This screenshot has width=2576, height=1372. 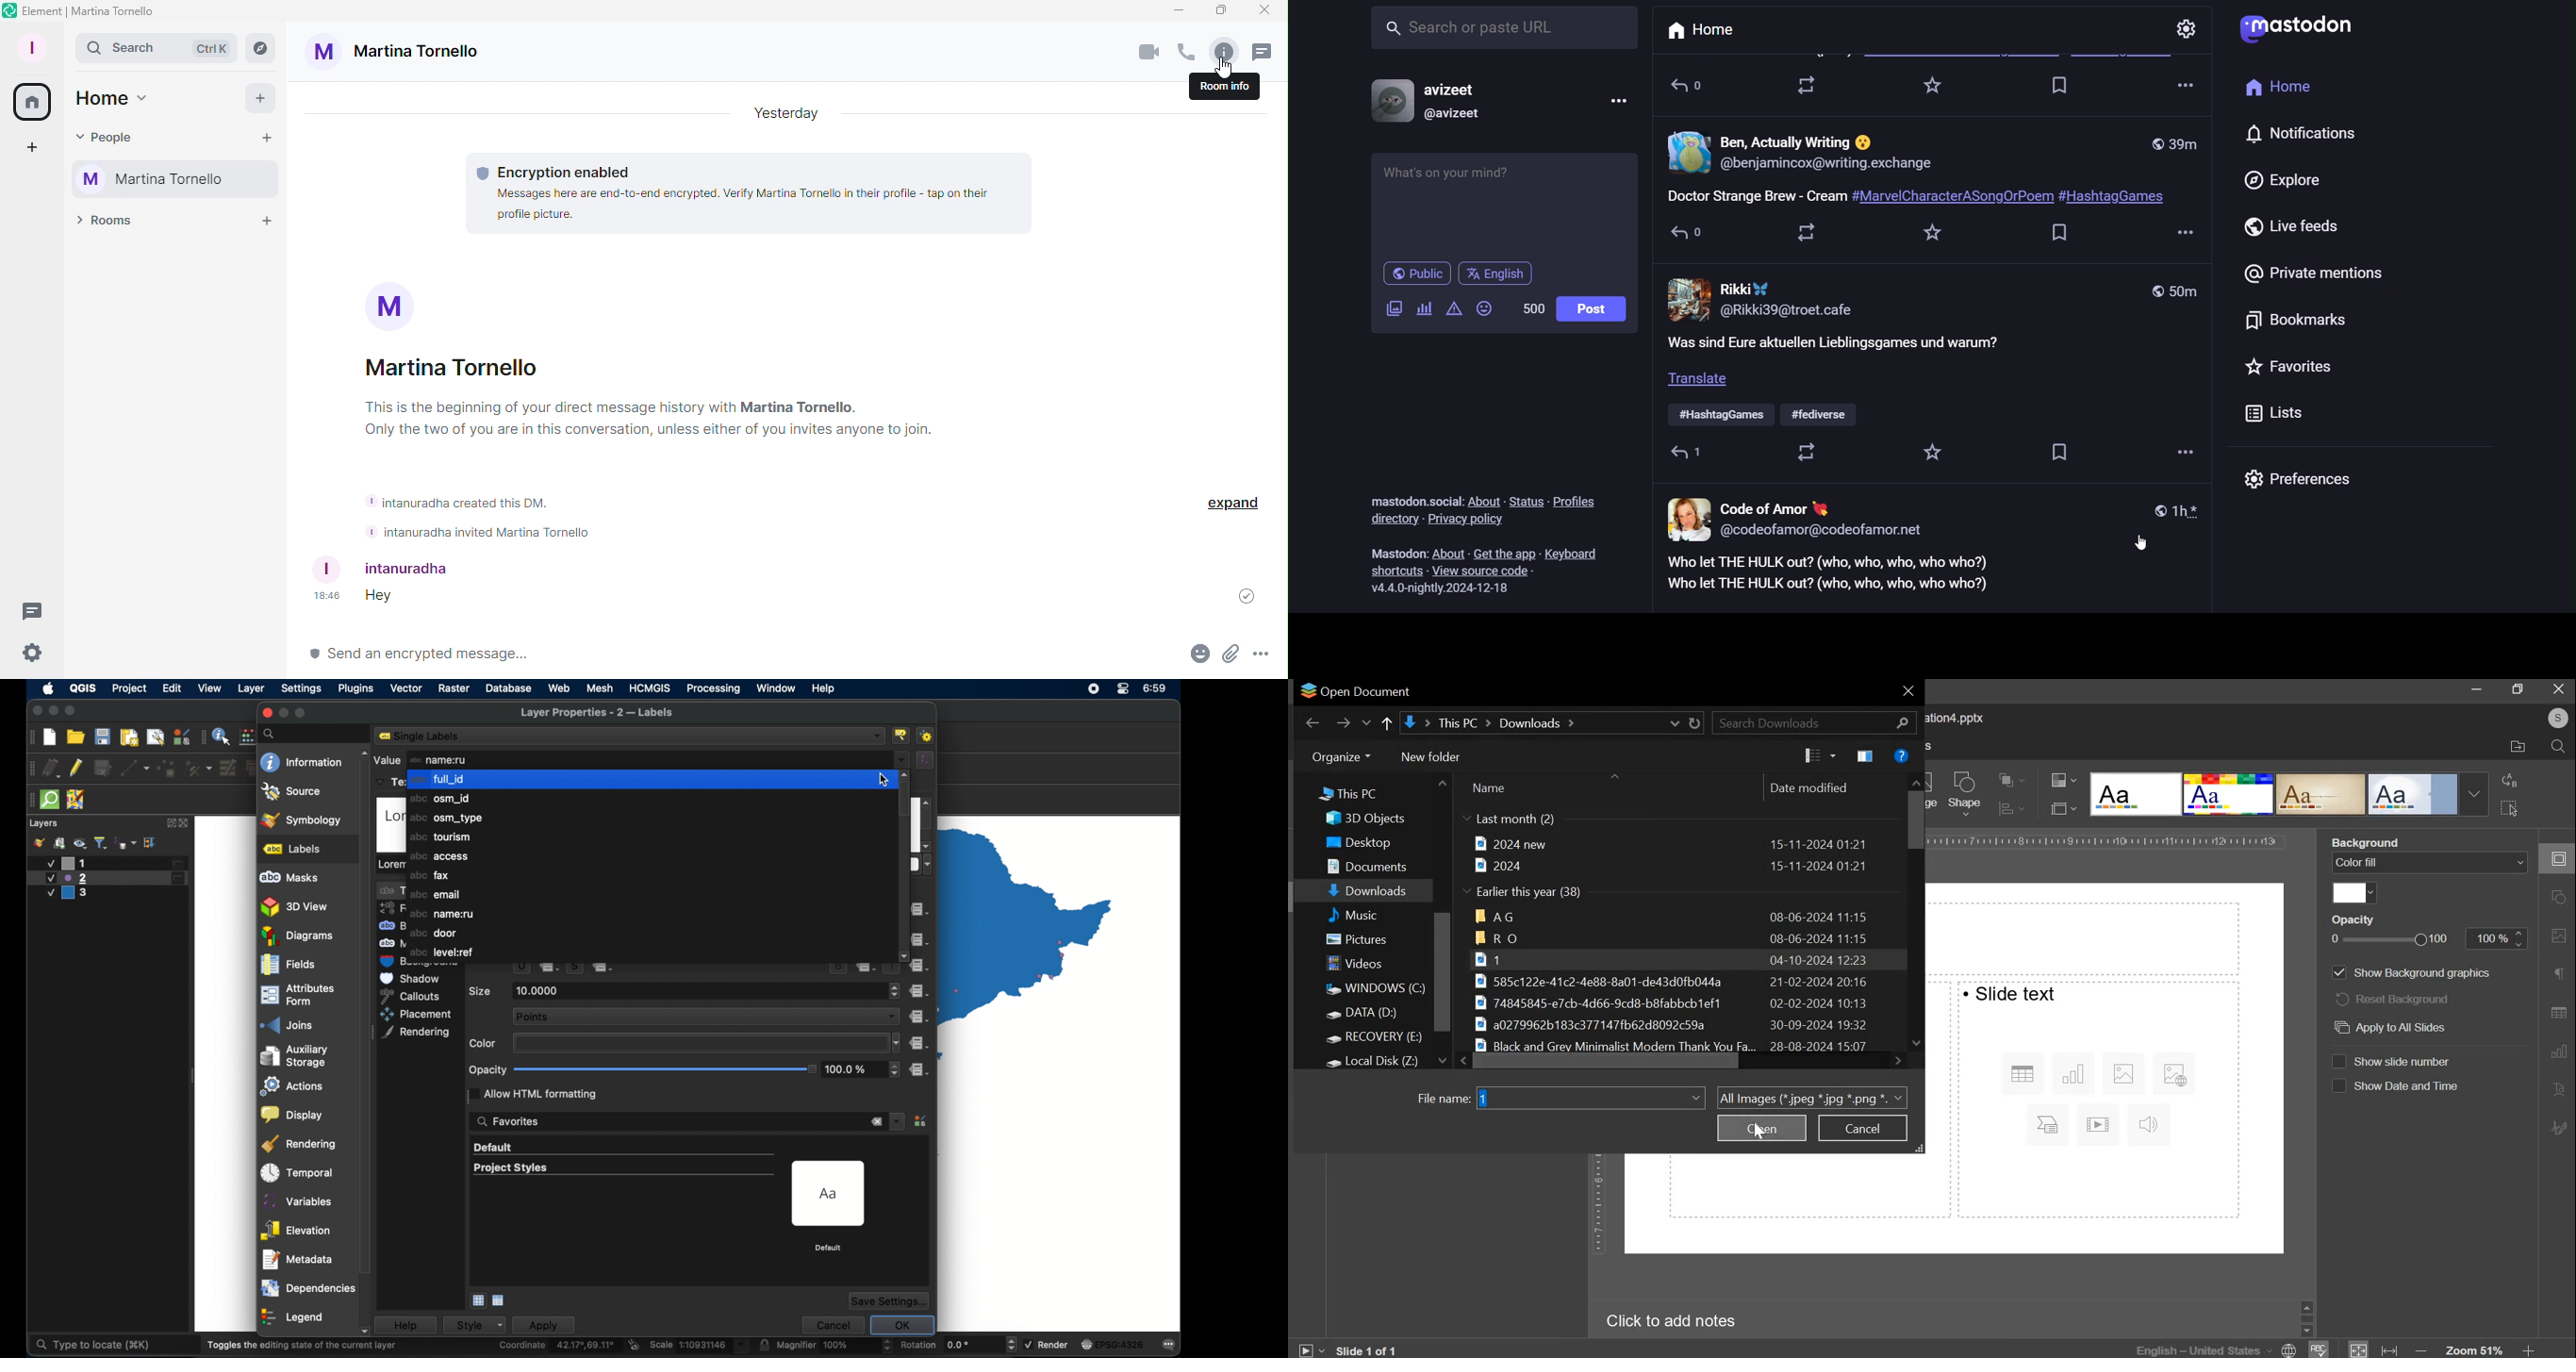 What do you see at coordinates (1486, 571) in the screenshot?
I see `view source code` at bounding box center [1486, 571].